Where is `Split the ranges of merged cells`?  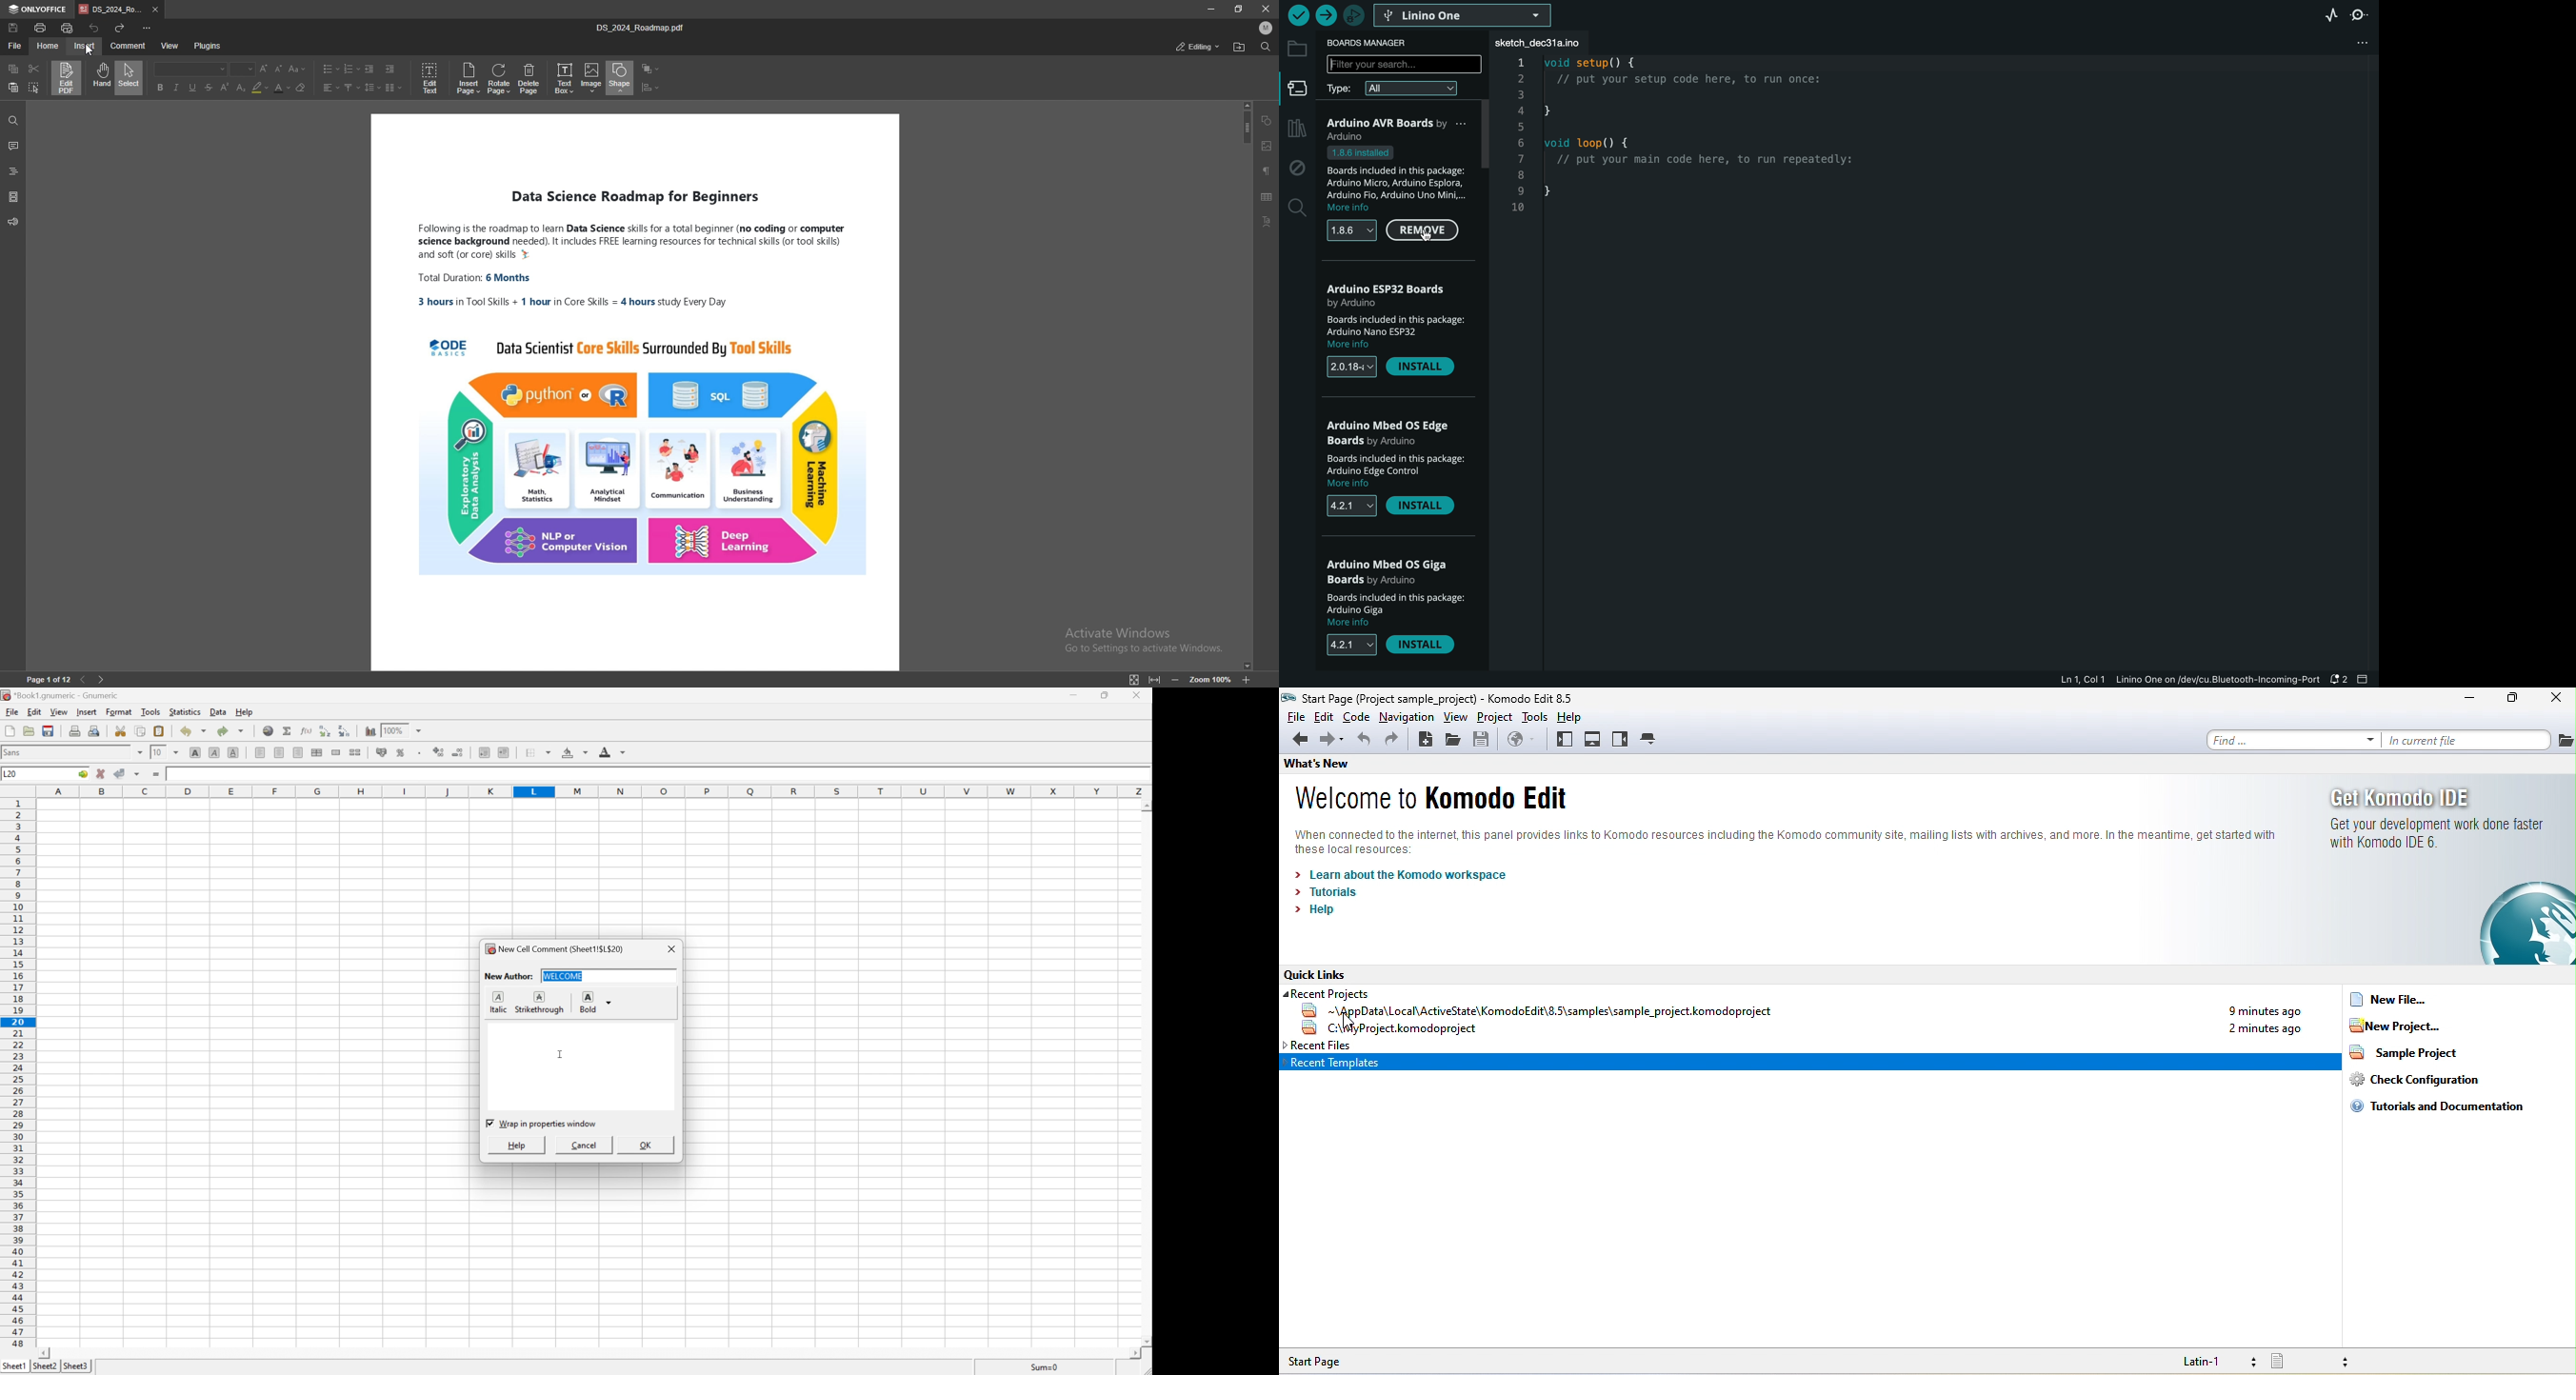
Split the ranges of merged cells is located at coordinates (356, 751).